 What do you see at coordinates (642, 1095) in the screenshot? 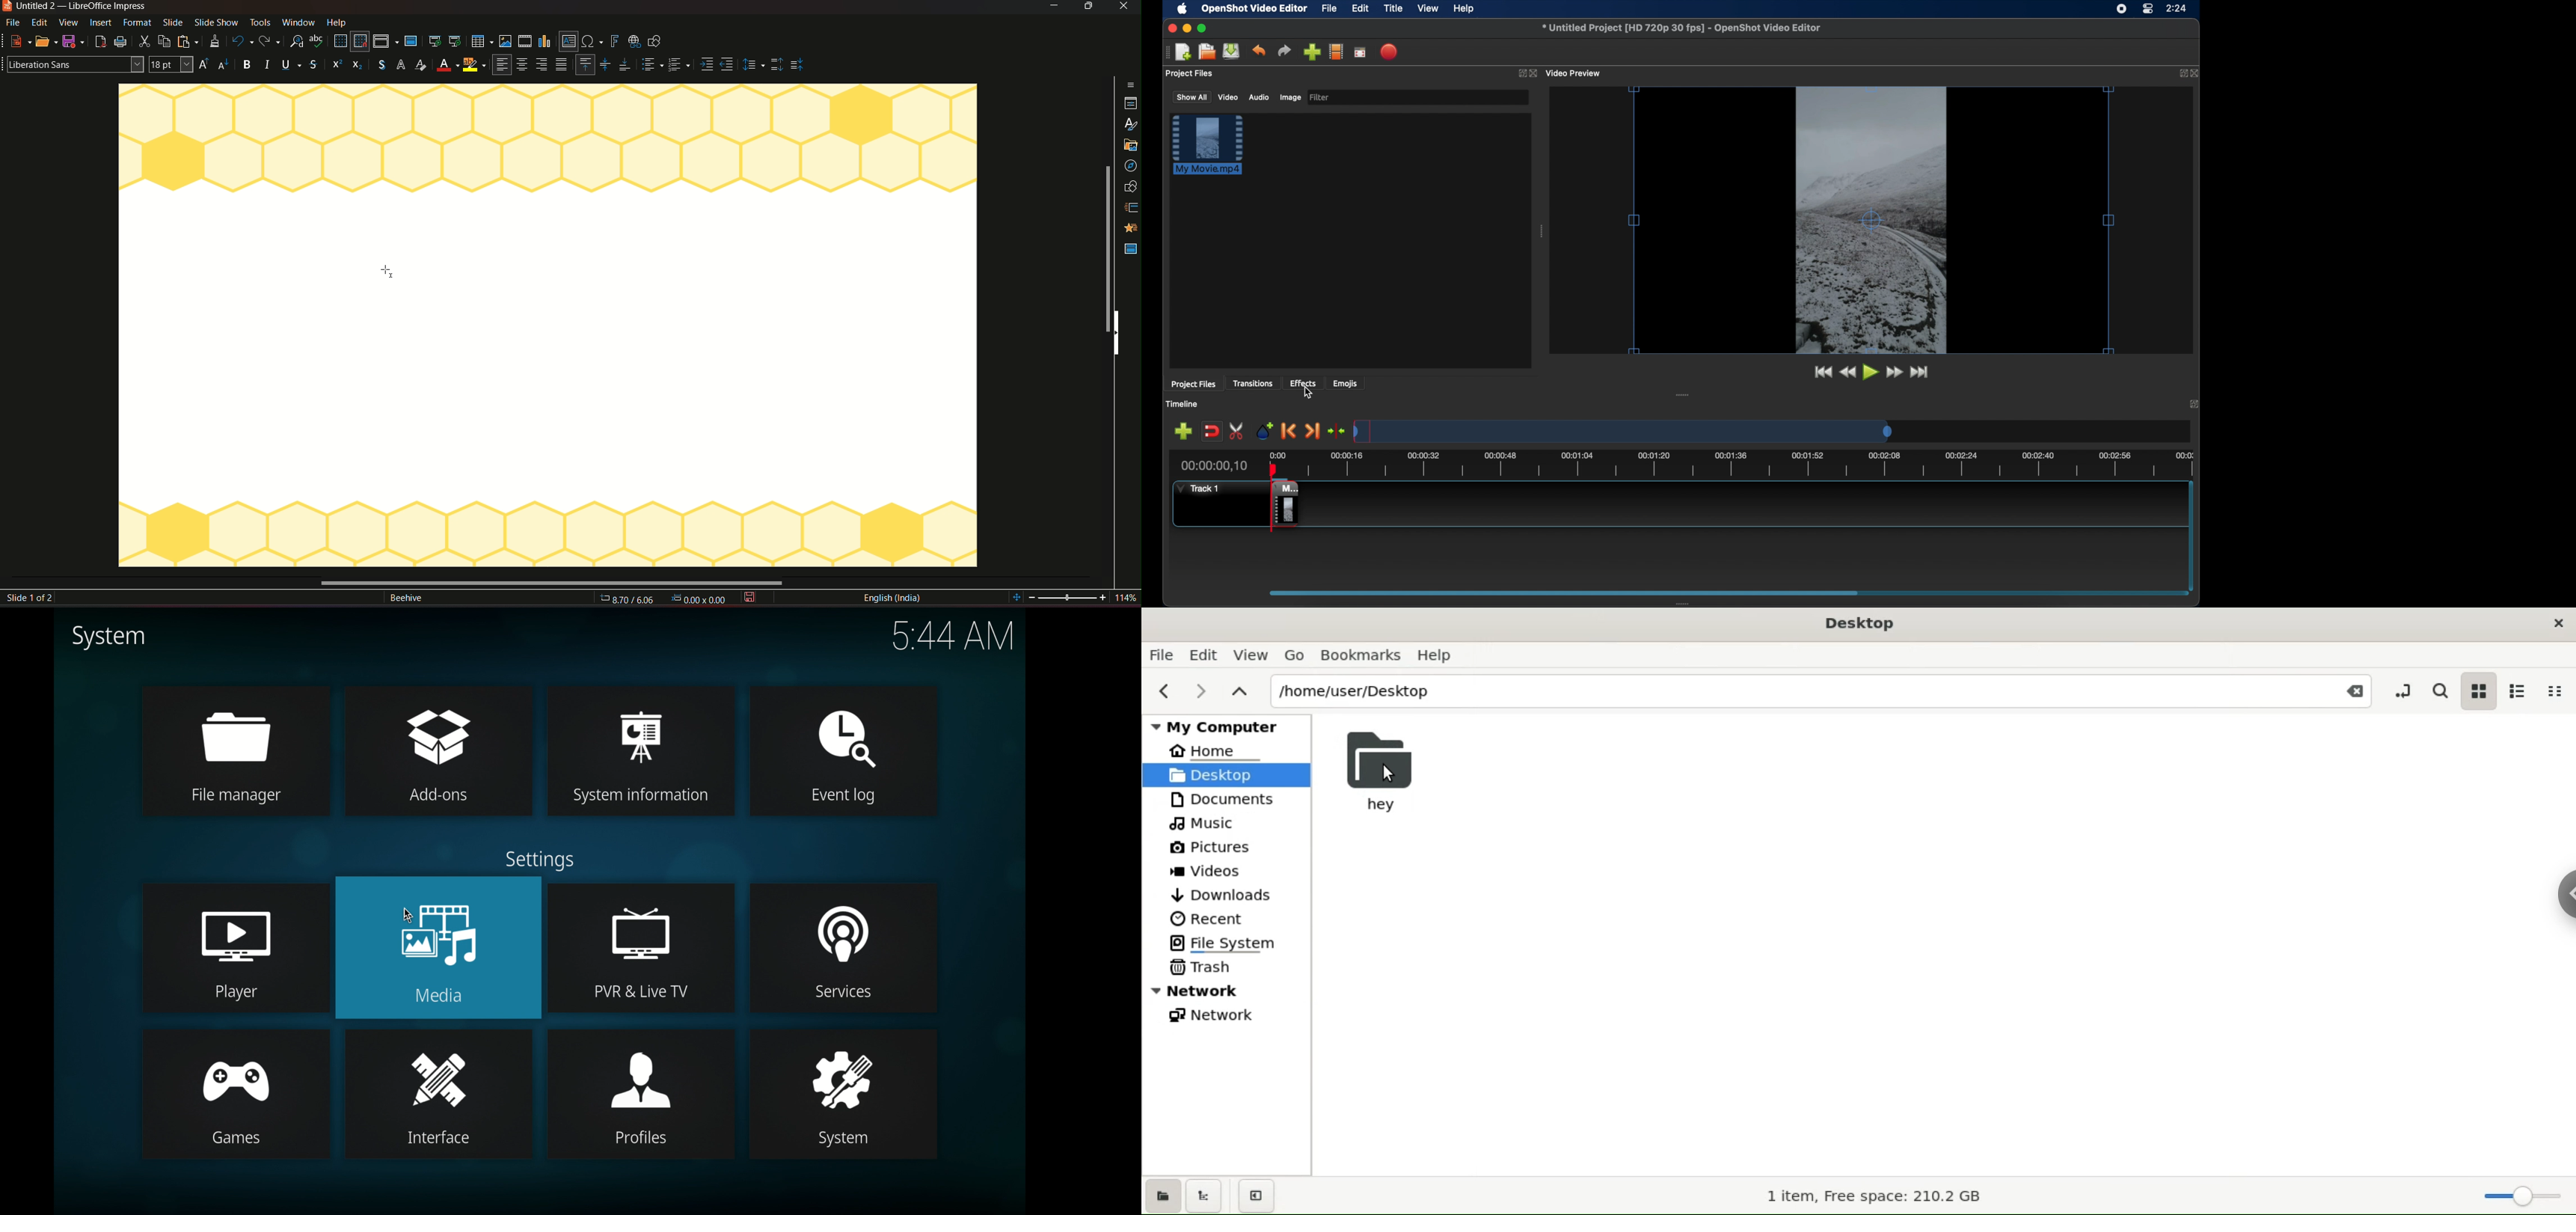
I see `profiles` at bounding box center [642, 1095].